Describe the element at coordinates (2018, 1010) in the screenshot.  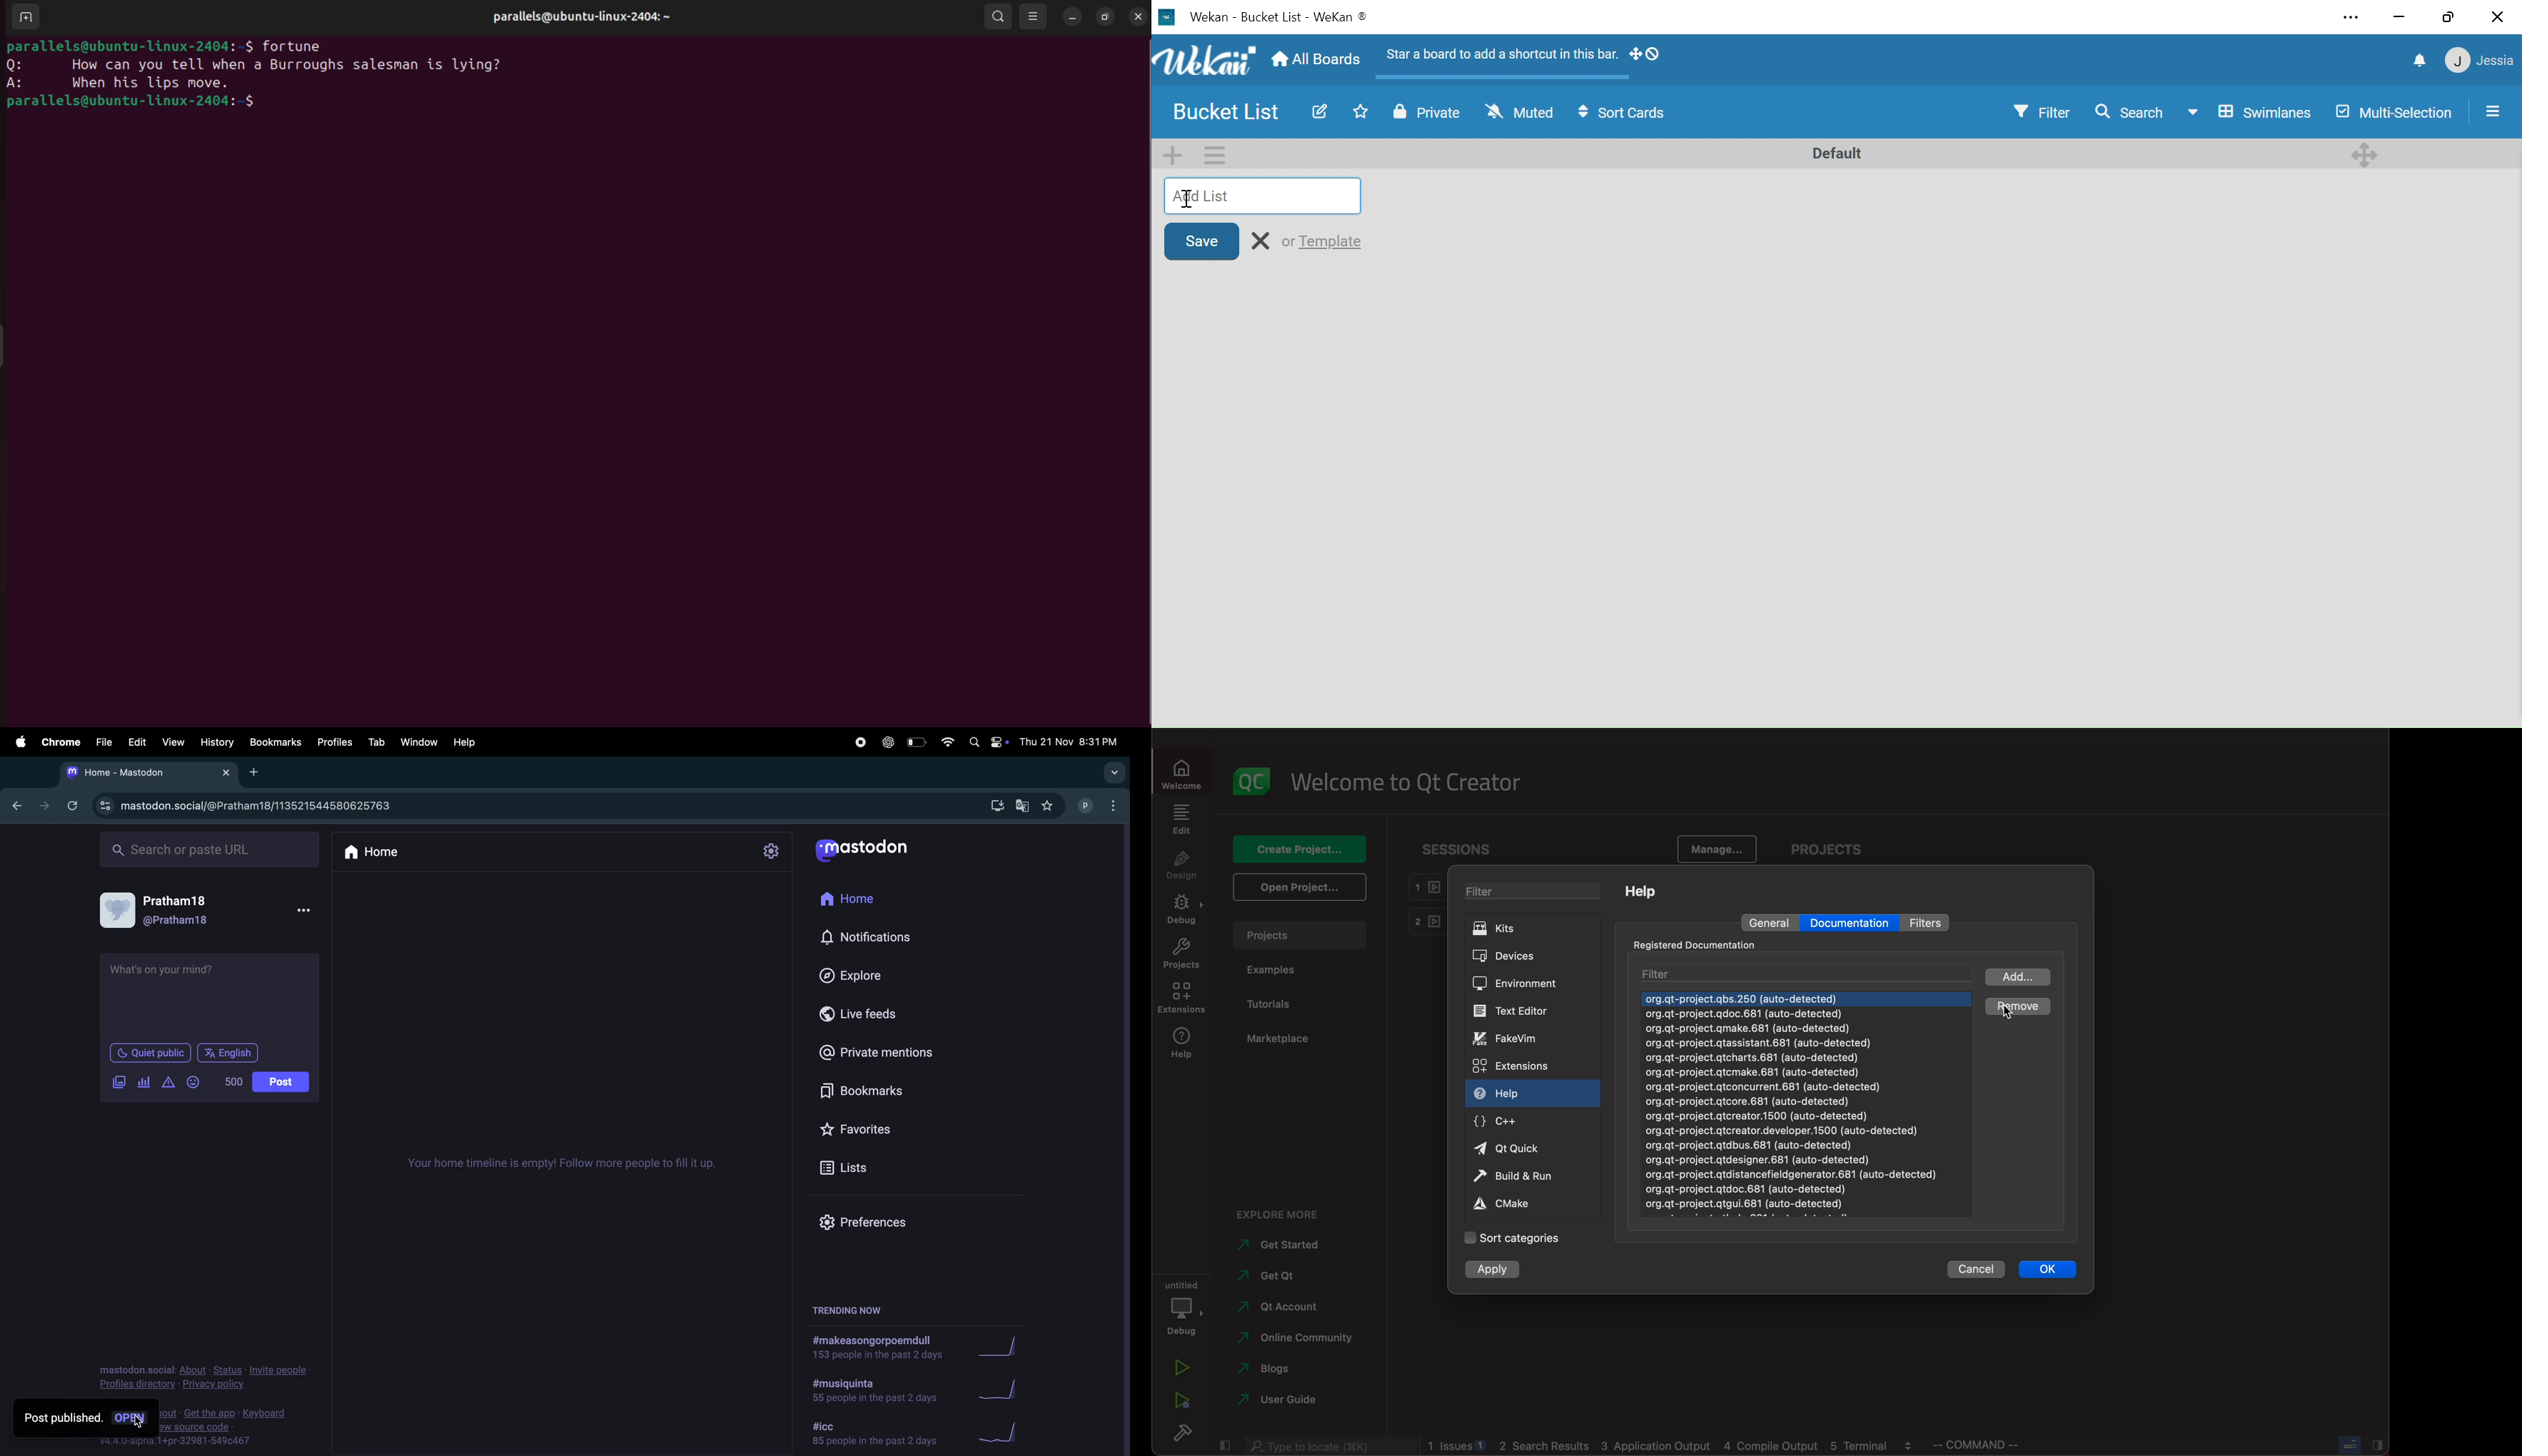
I see `cursor` at that location.